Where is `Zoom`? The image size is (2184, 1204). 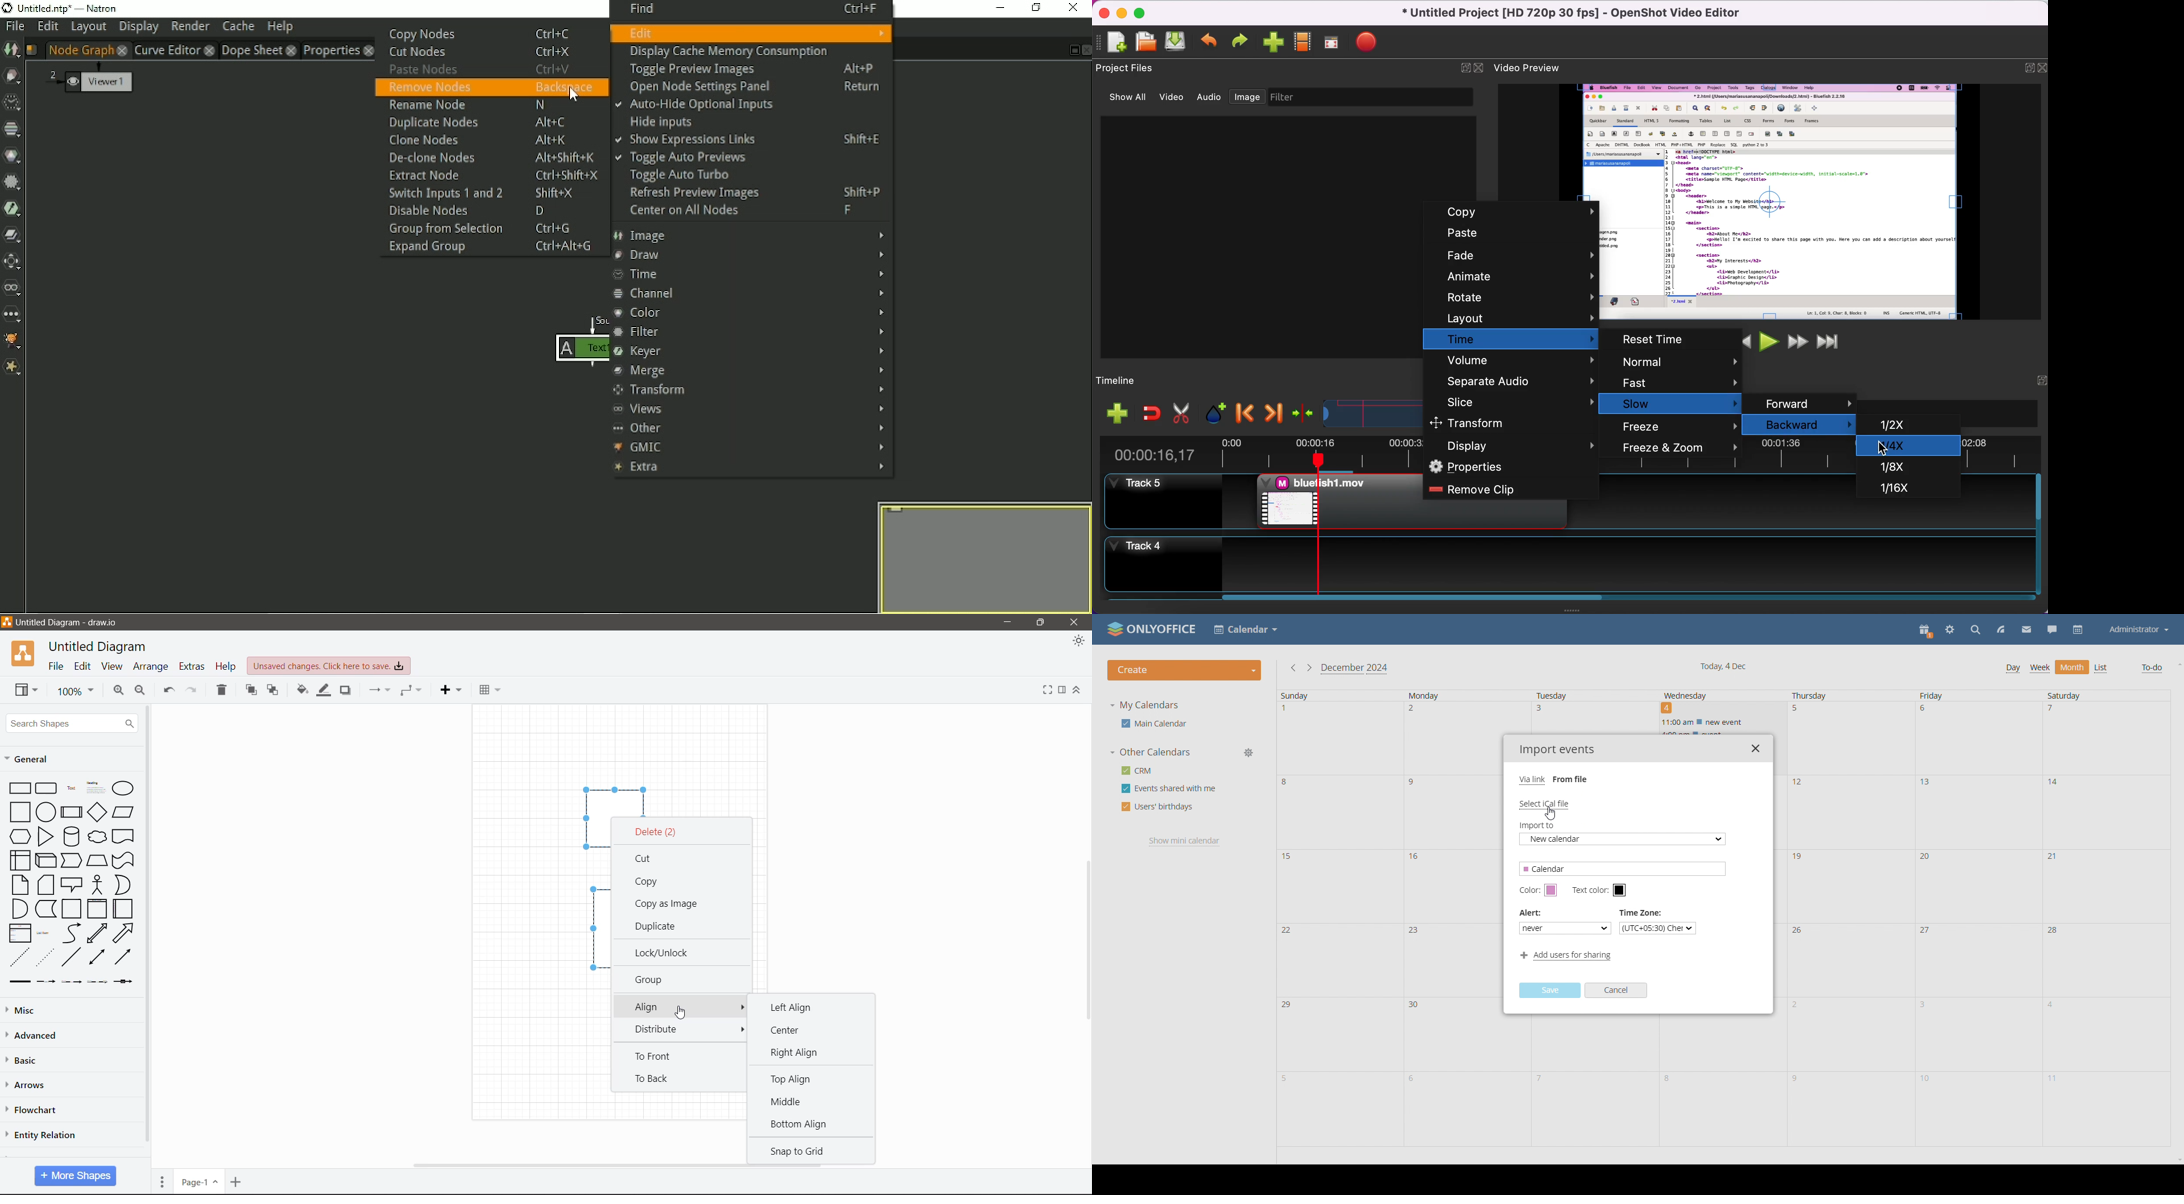
Zoom is located at coordinates (73, 690).